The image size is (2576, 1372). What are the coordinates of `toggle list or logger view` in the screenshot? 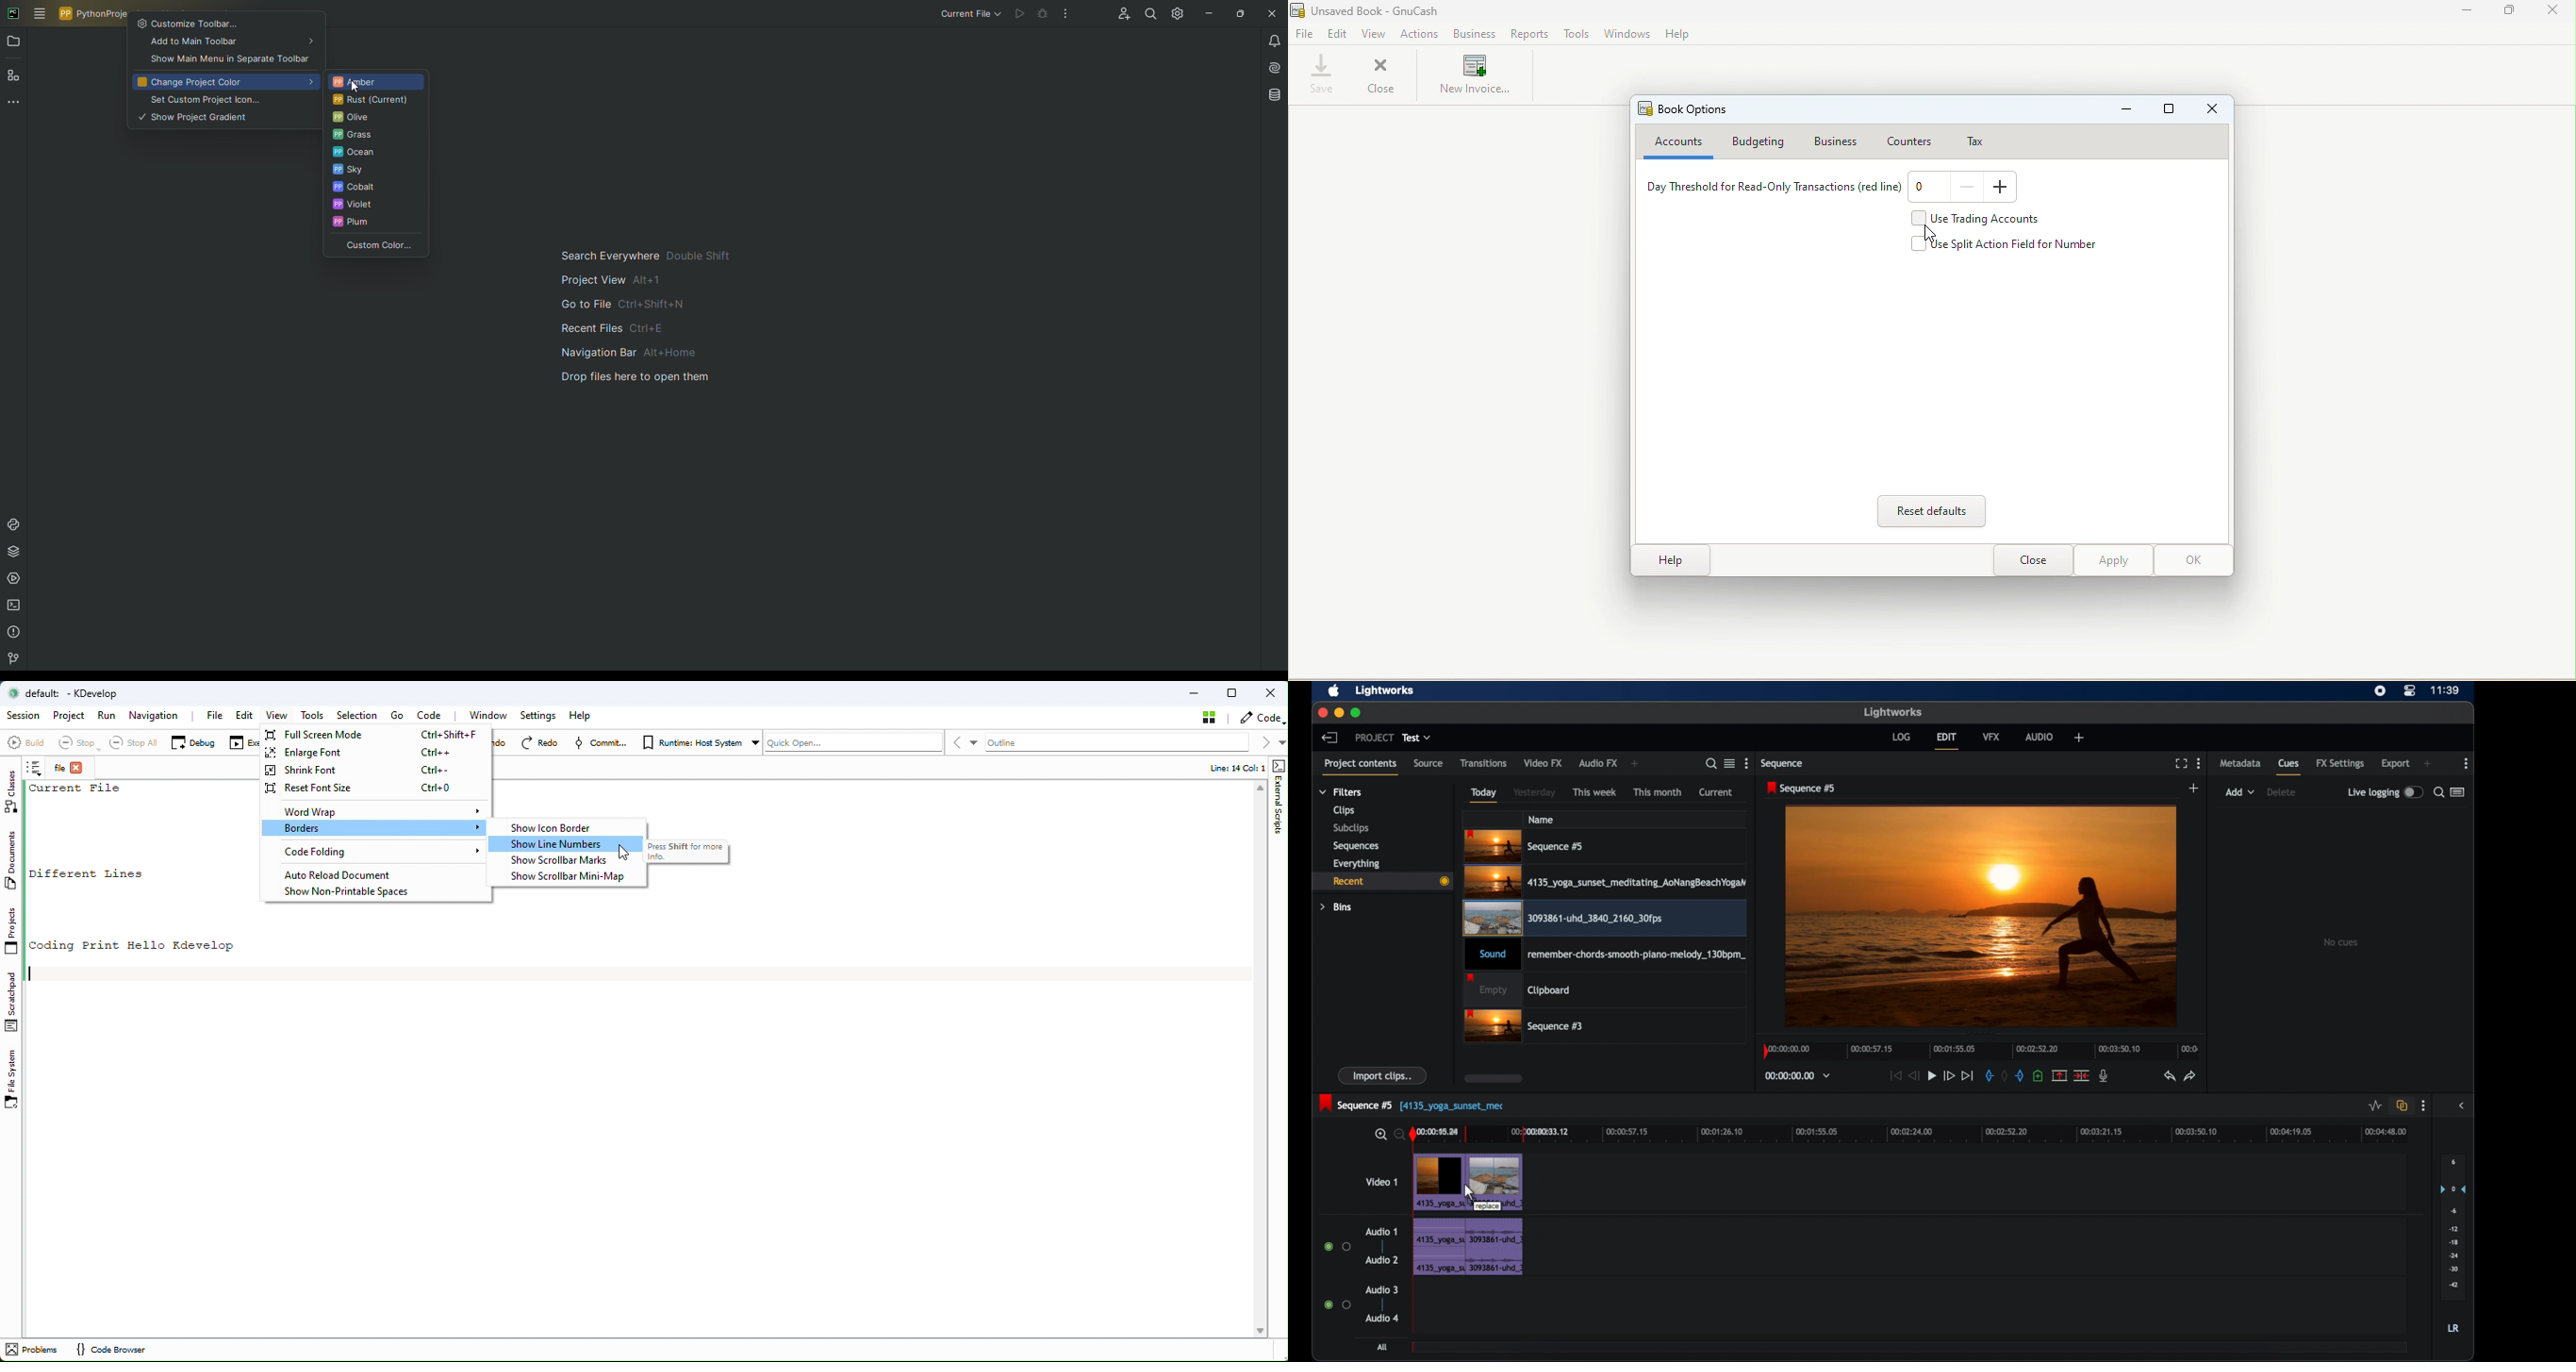 It's located at (2460, 791).